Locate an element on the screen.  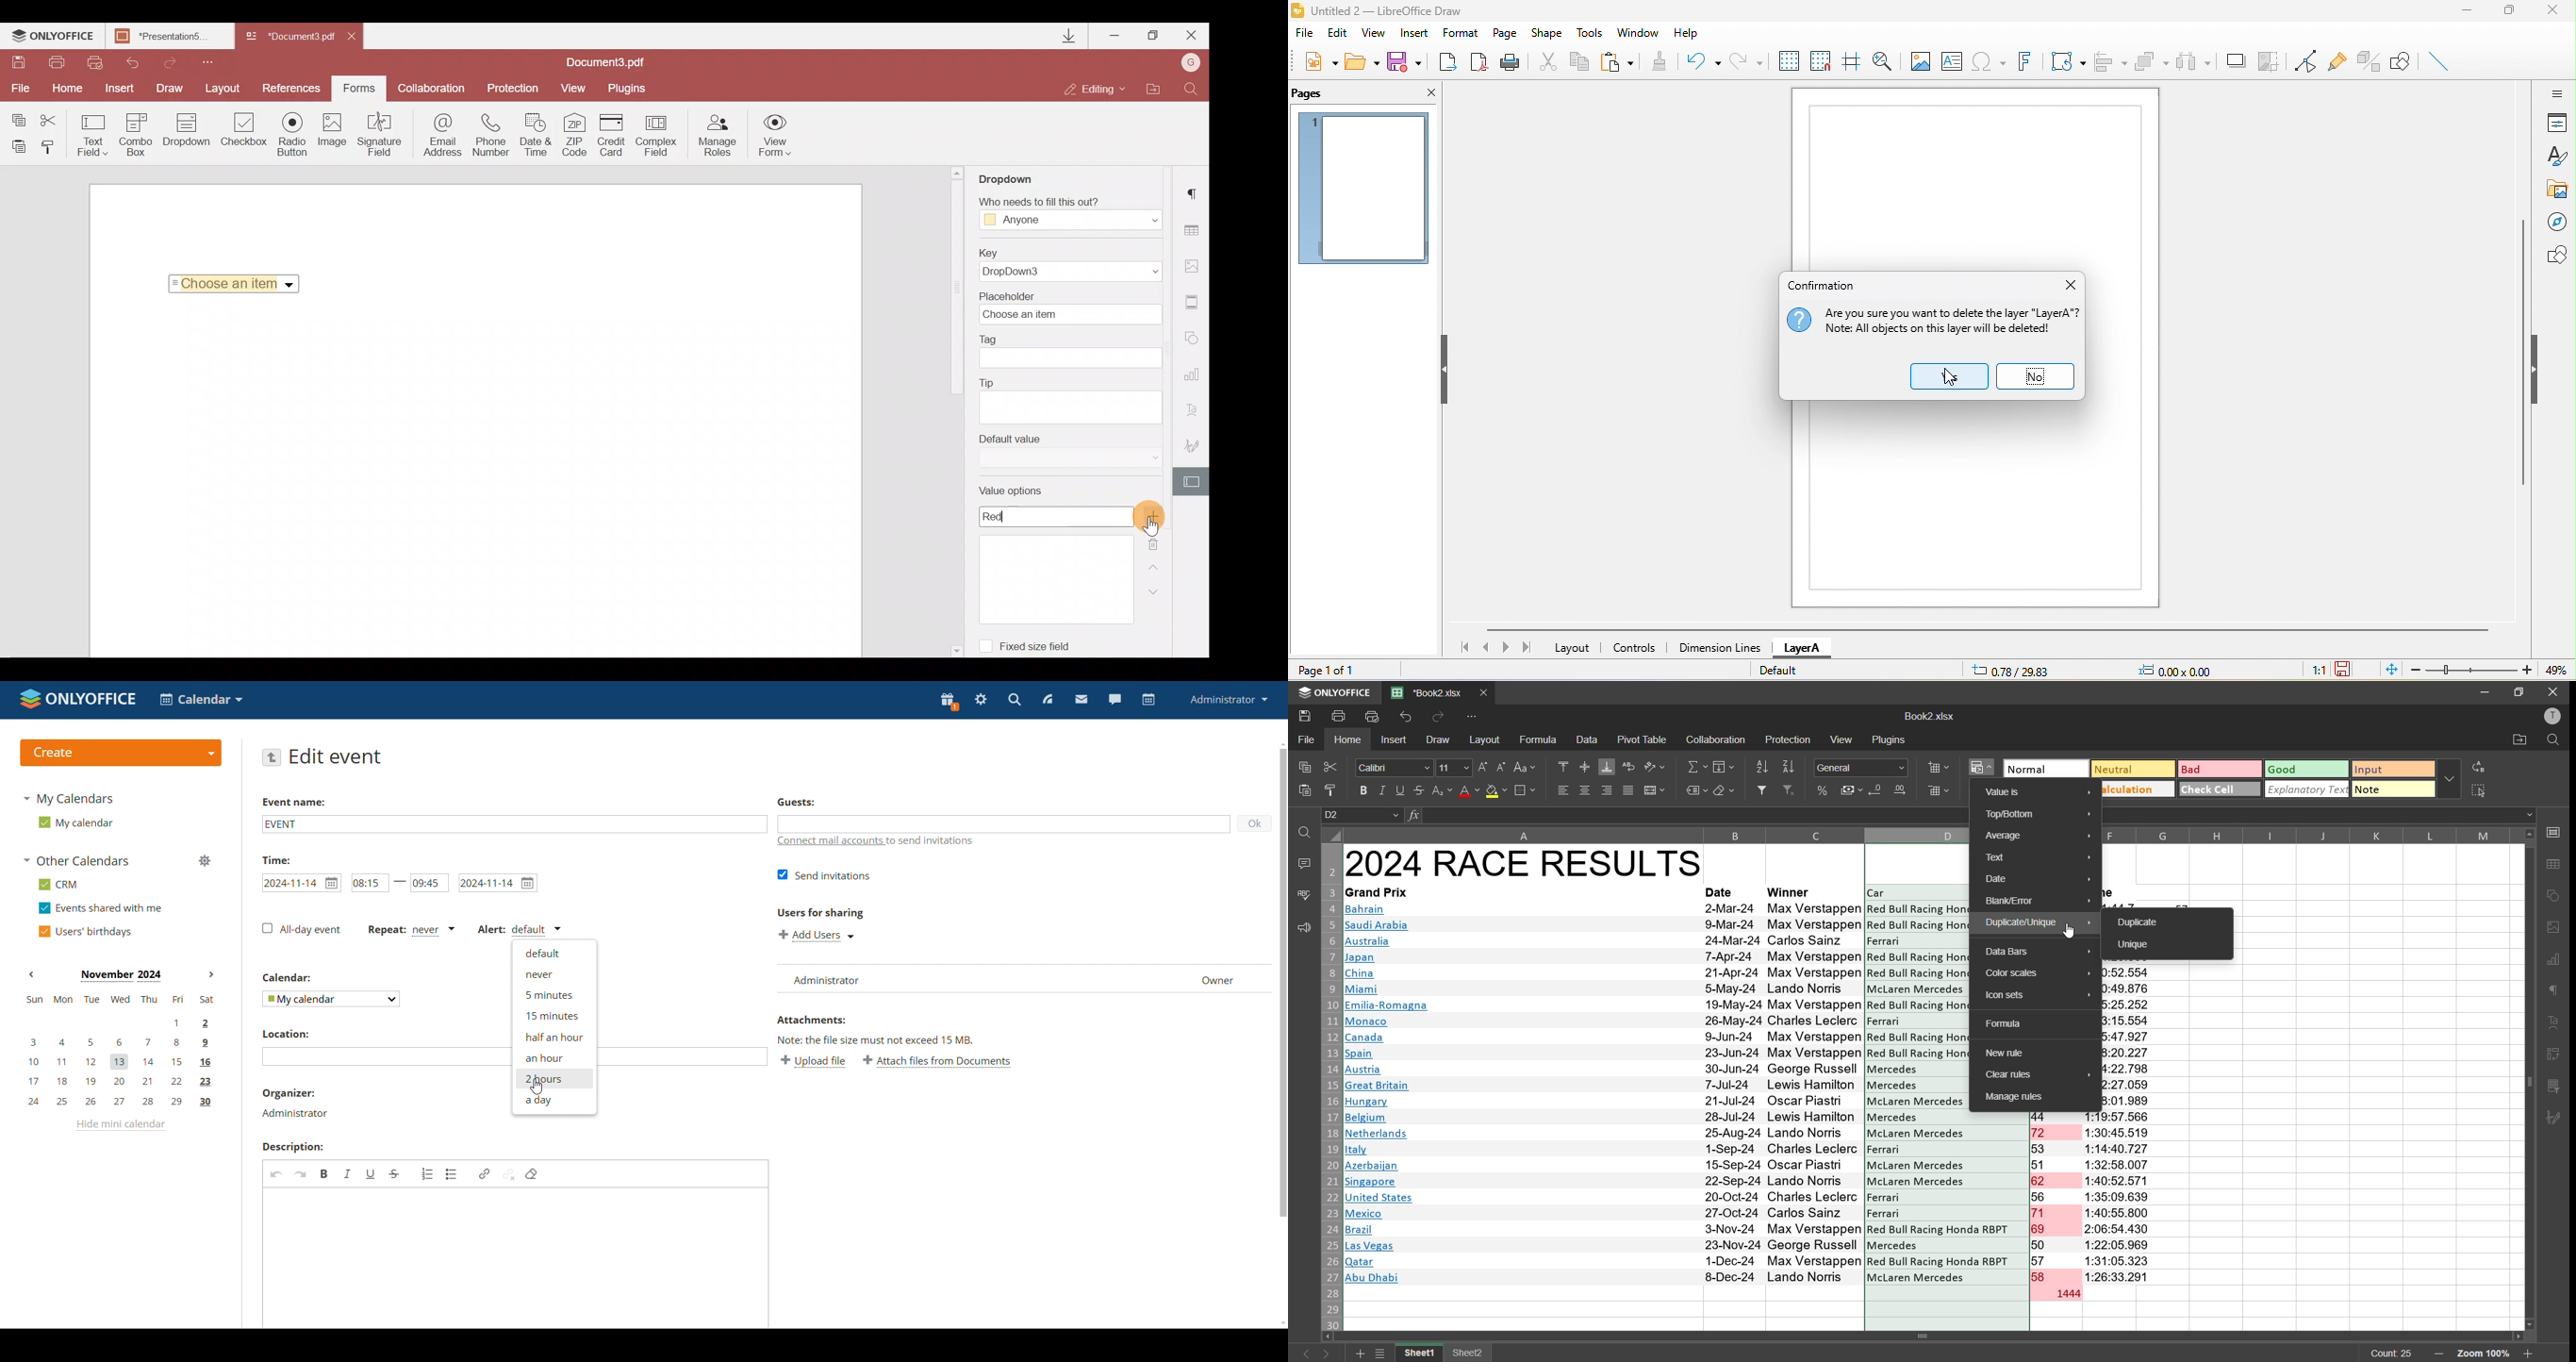
collaboration is located at coordinates (1714, 740).